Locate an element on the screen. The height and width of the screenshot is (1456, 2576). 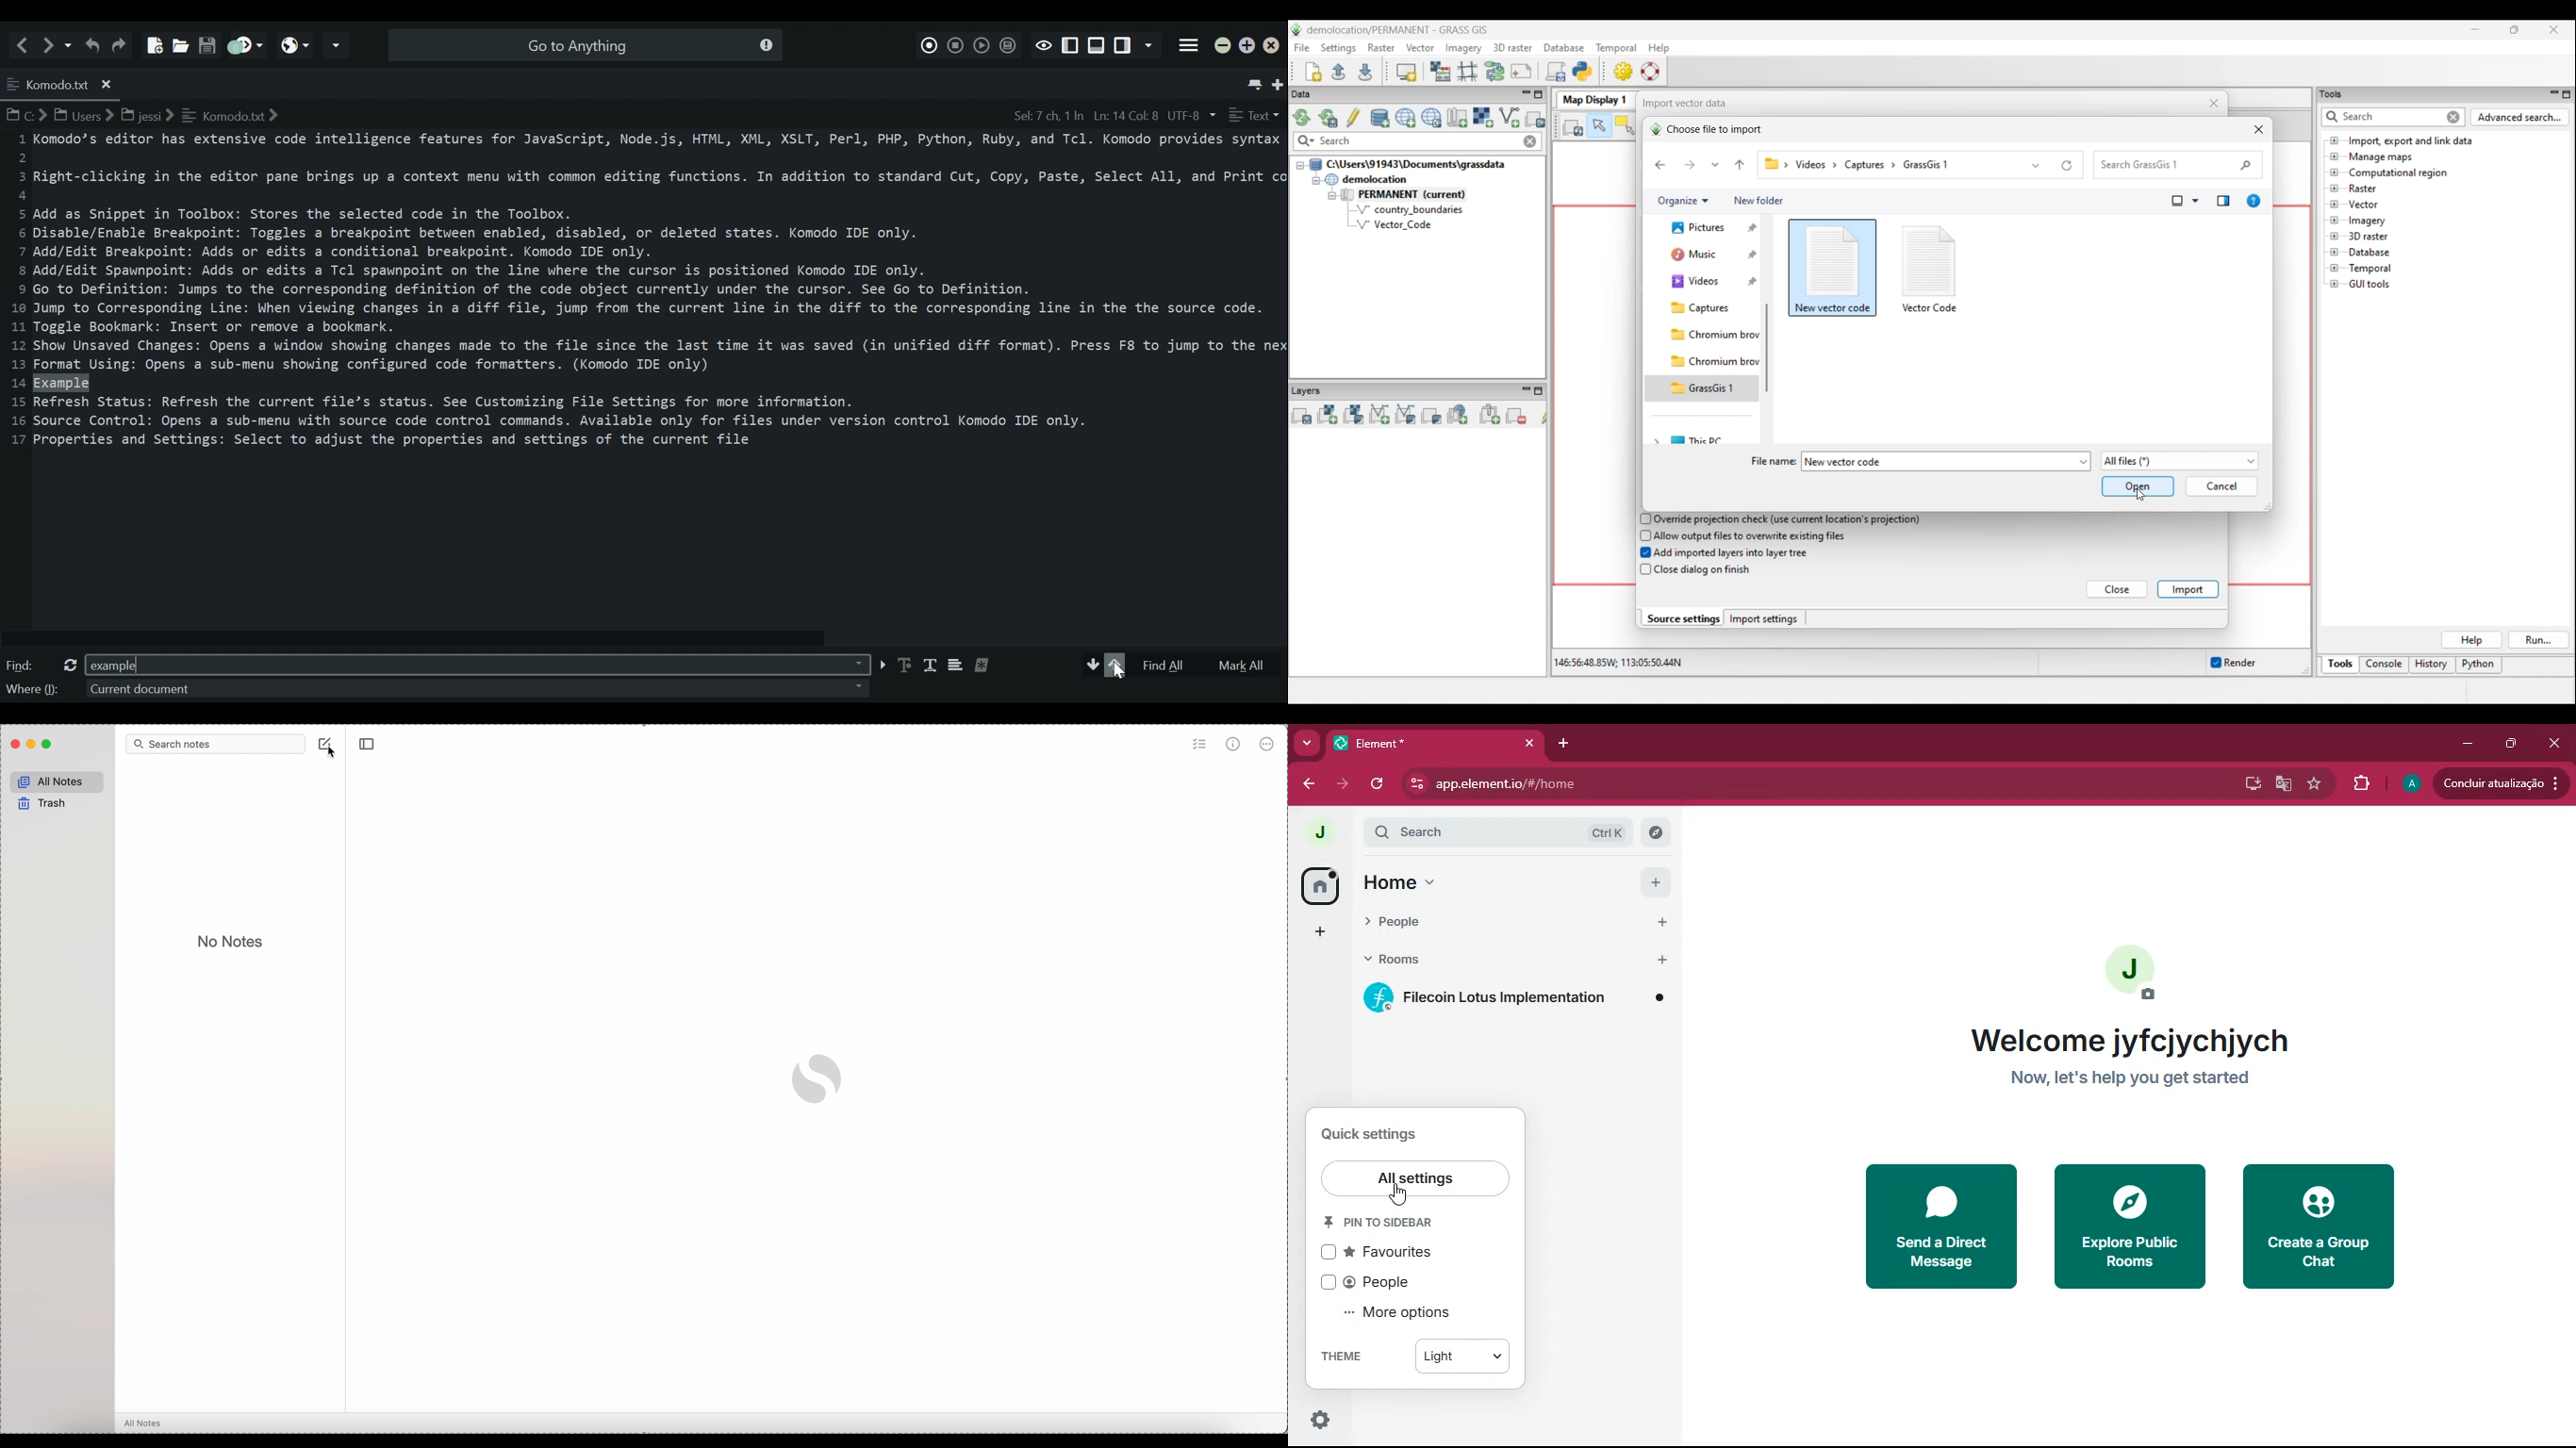
all notes is located at coordinates (59, 780).